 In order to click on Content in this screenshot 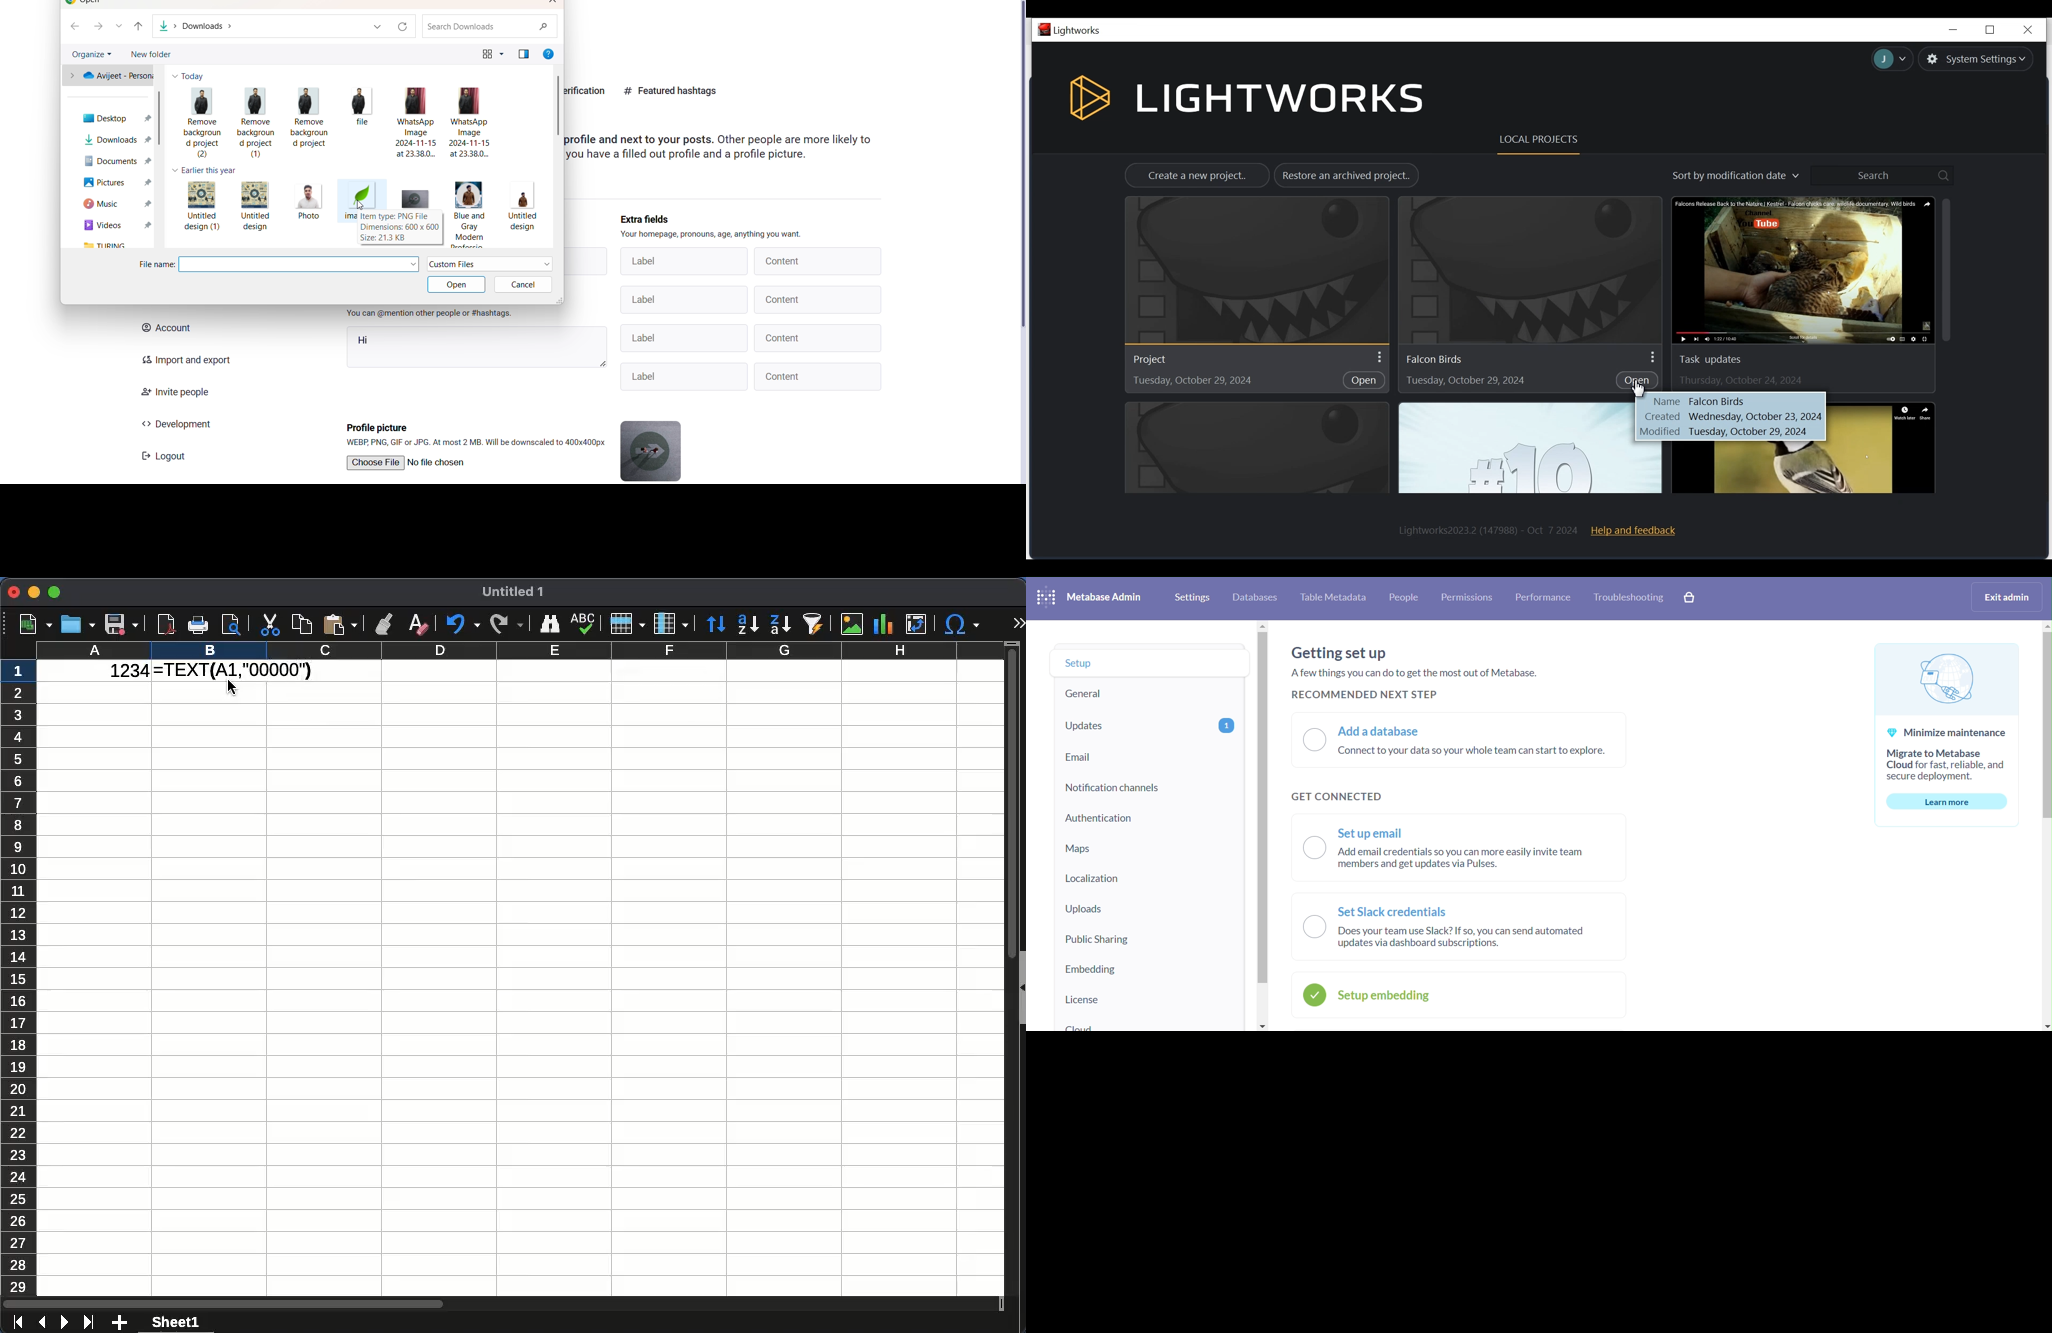, I will do `click(819, 299)`.